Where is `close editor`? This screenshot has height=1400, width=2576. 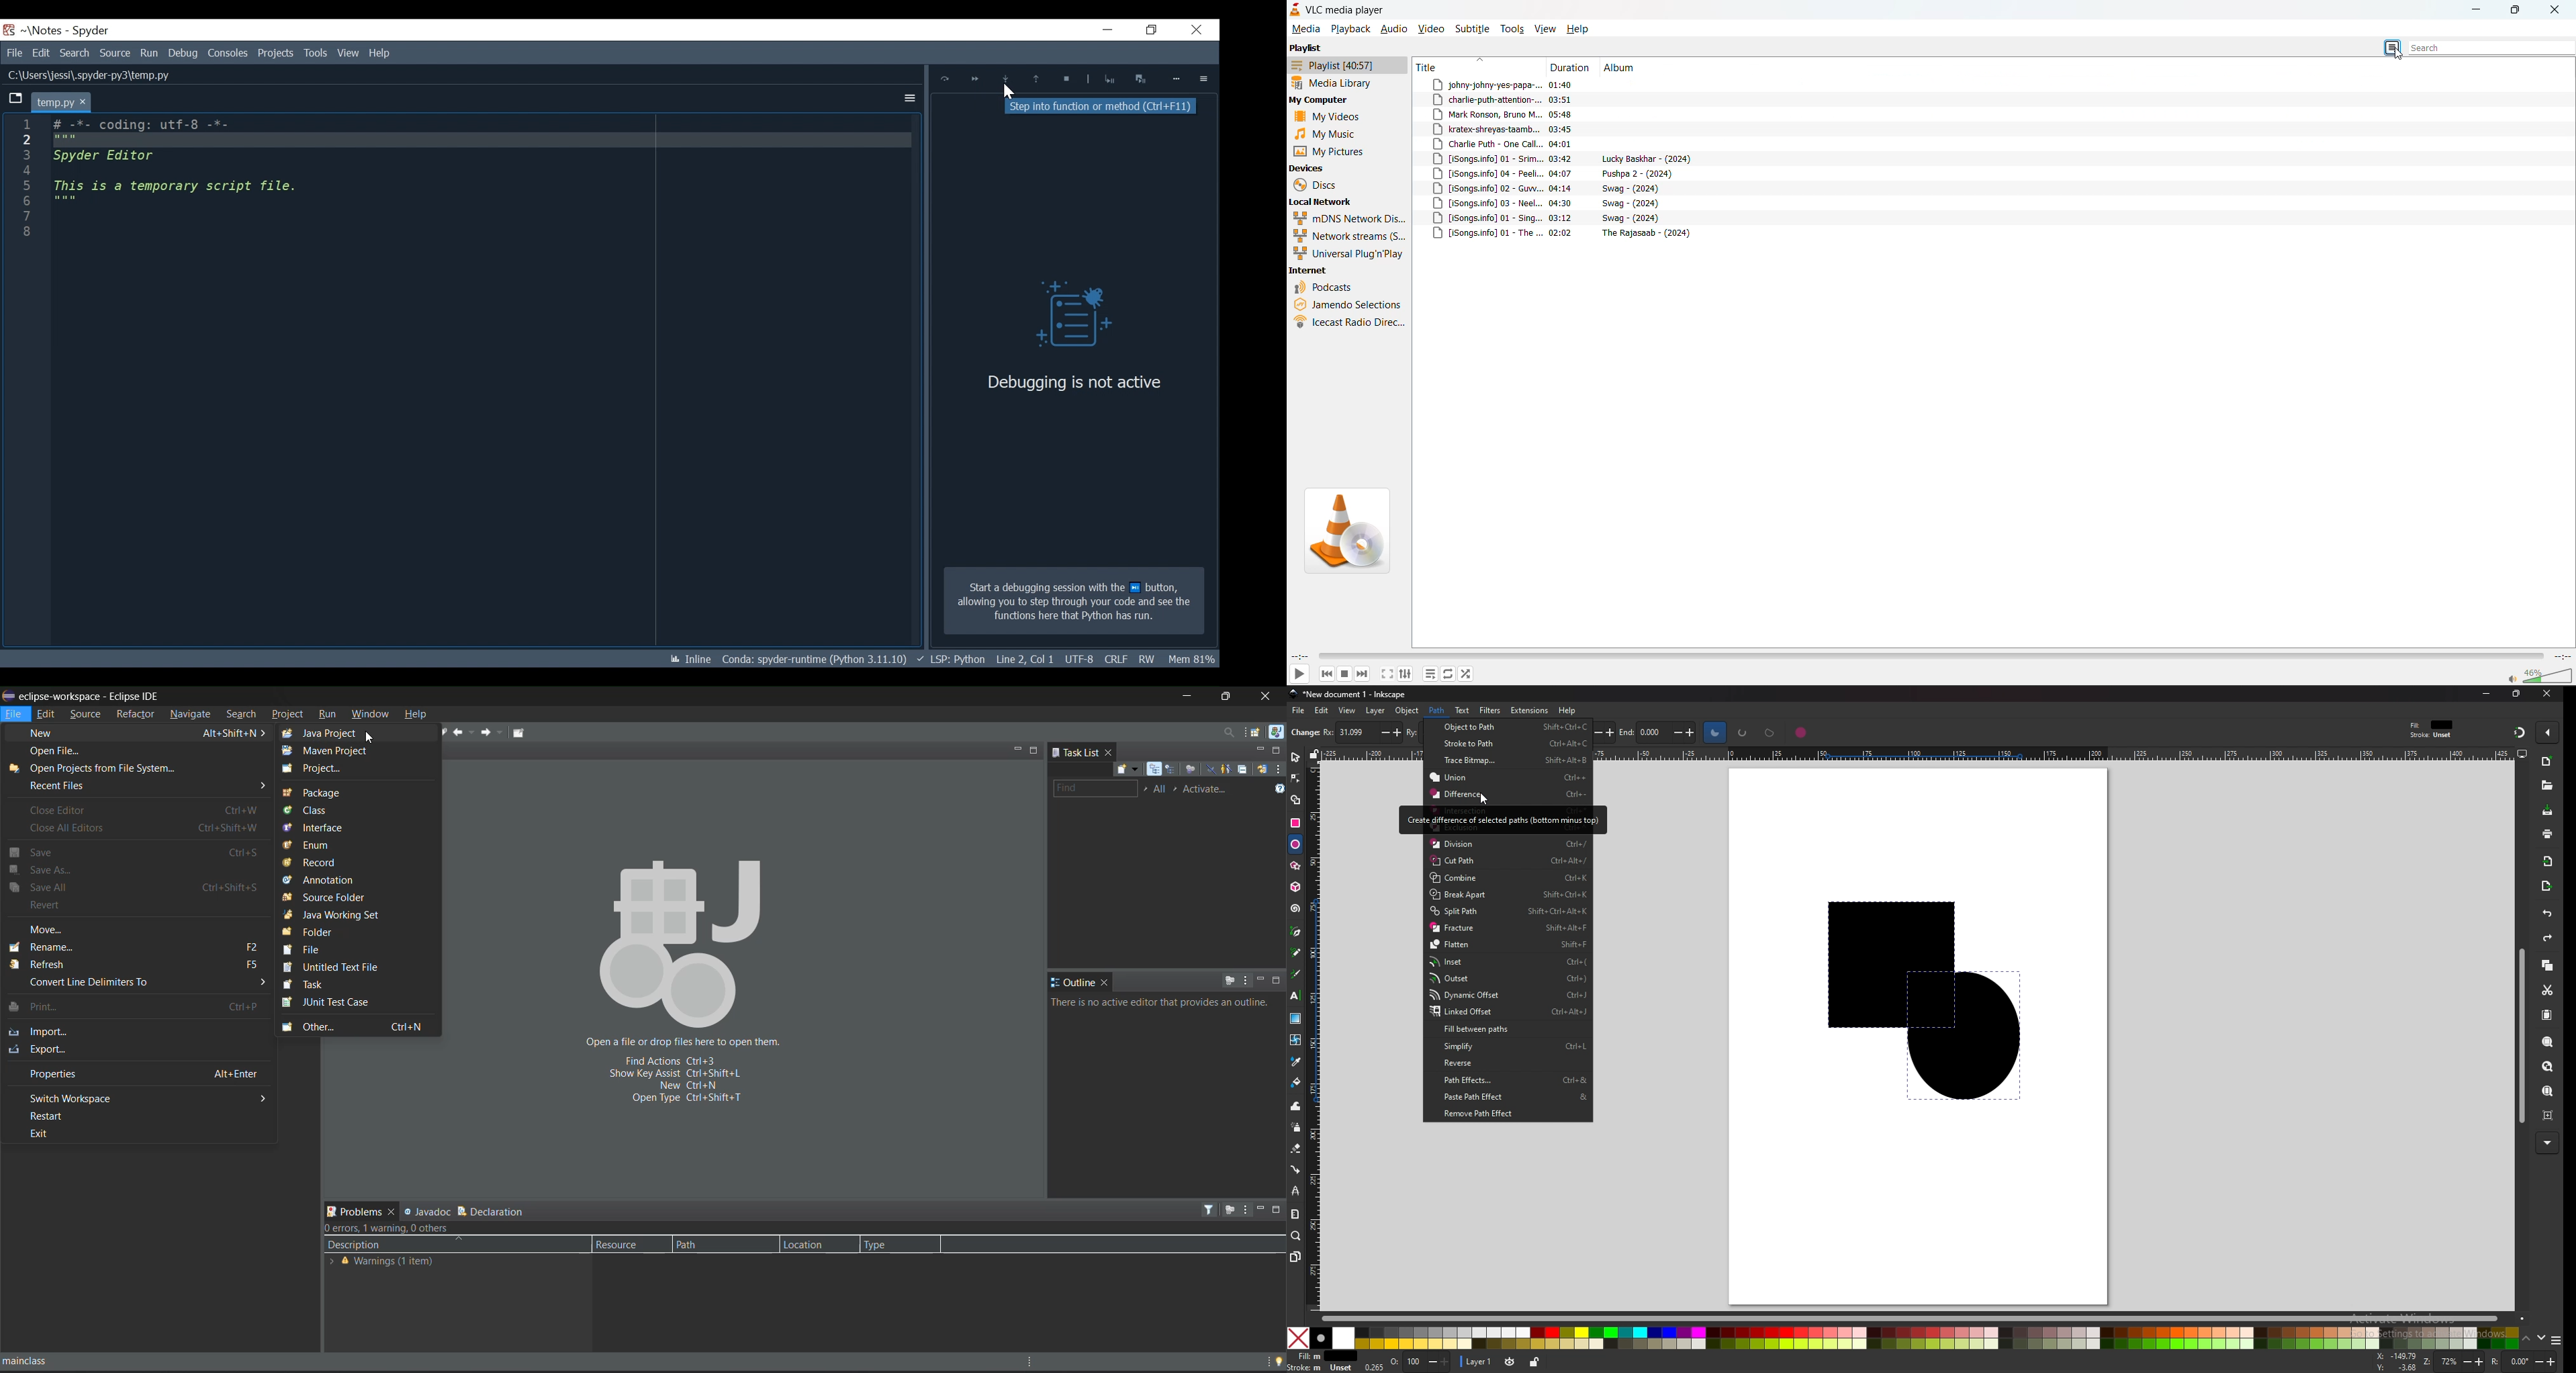 close editor is located at coordinates (143, 811).